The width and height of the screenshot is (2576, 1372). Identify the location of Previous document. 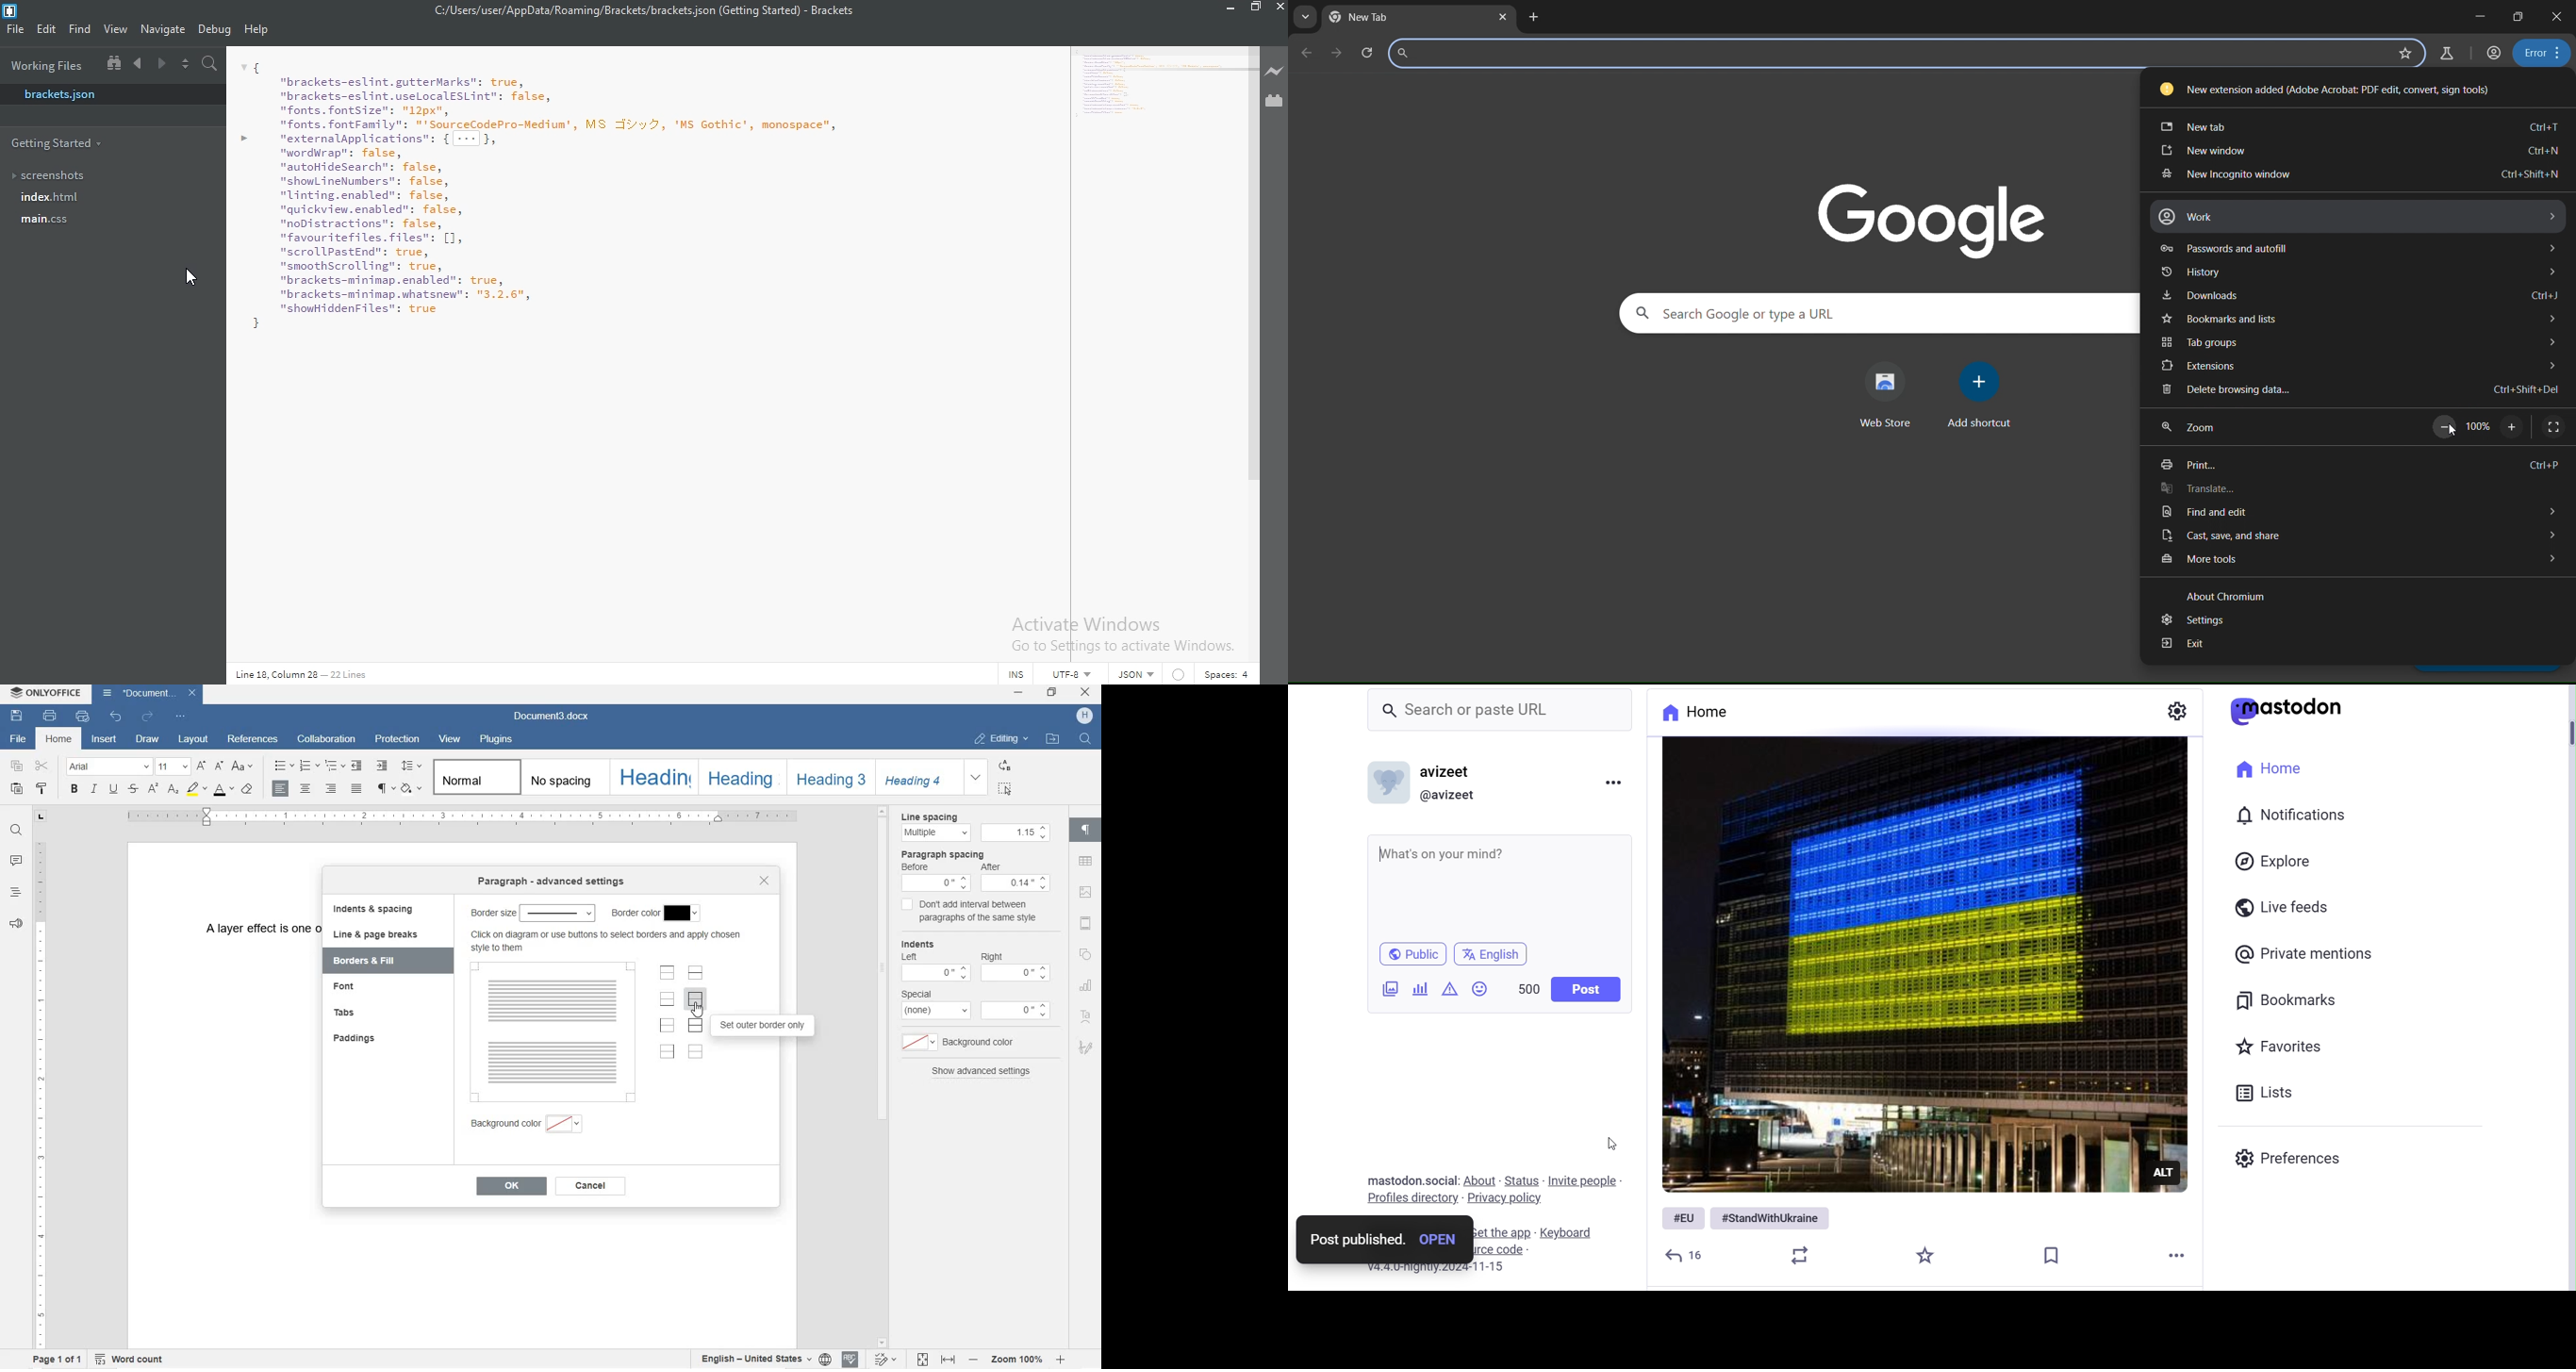
(140, 63).